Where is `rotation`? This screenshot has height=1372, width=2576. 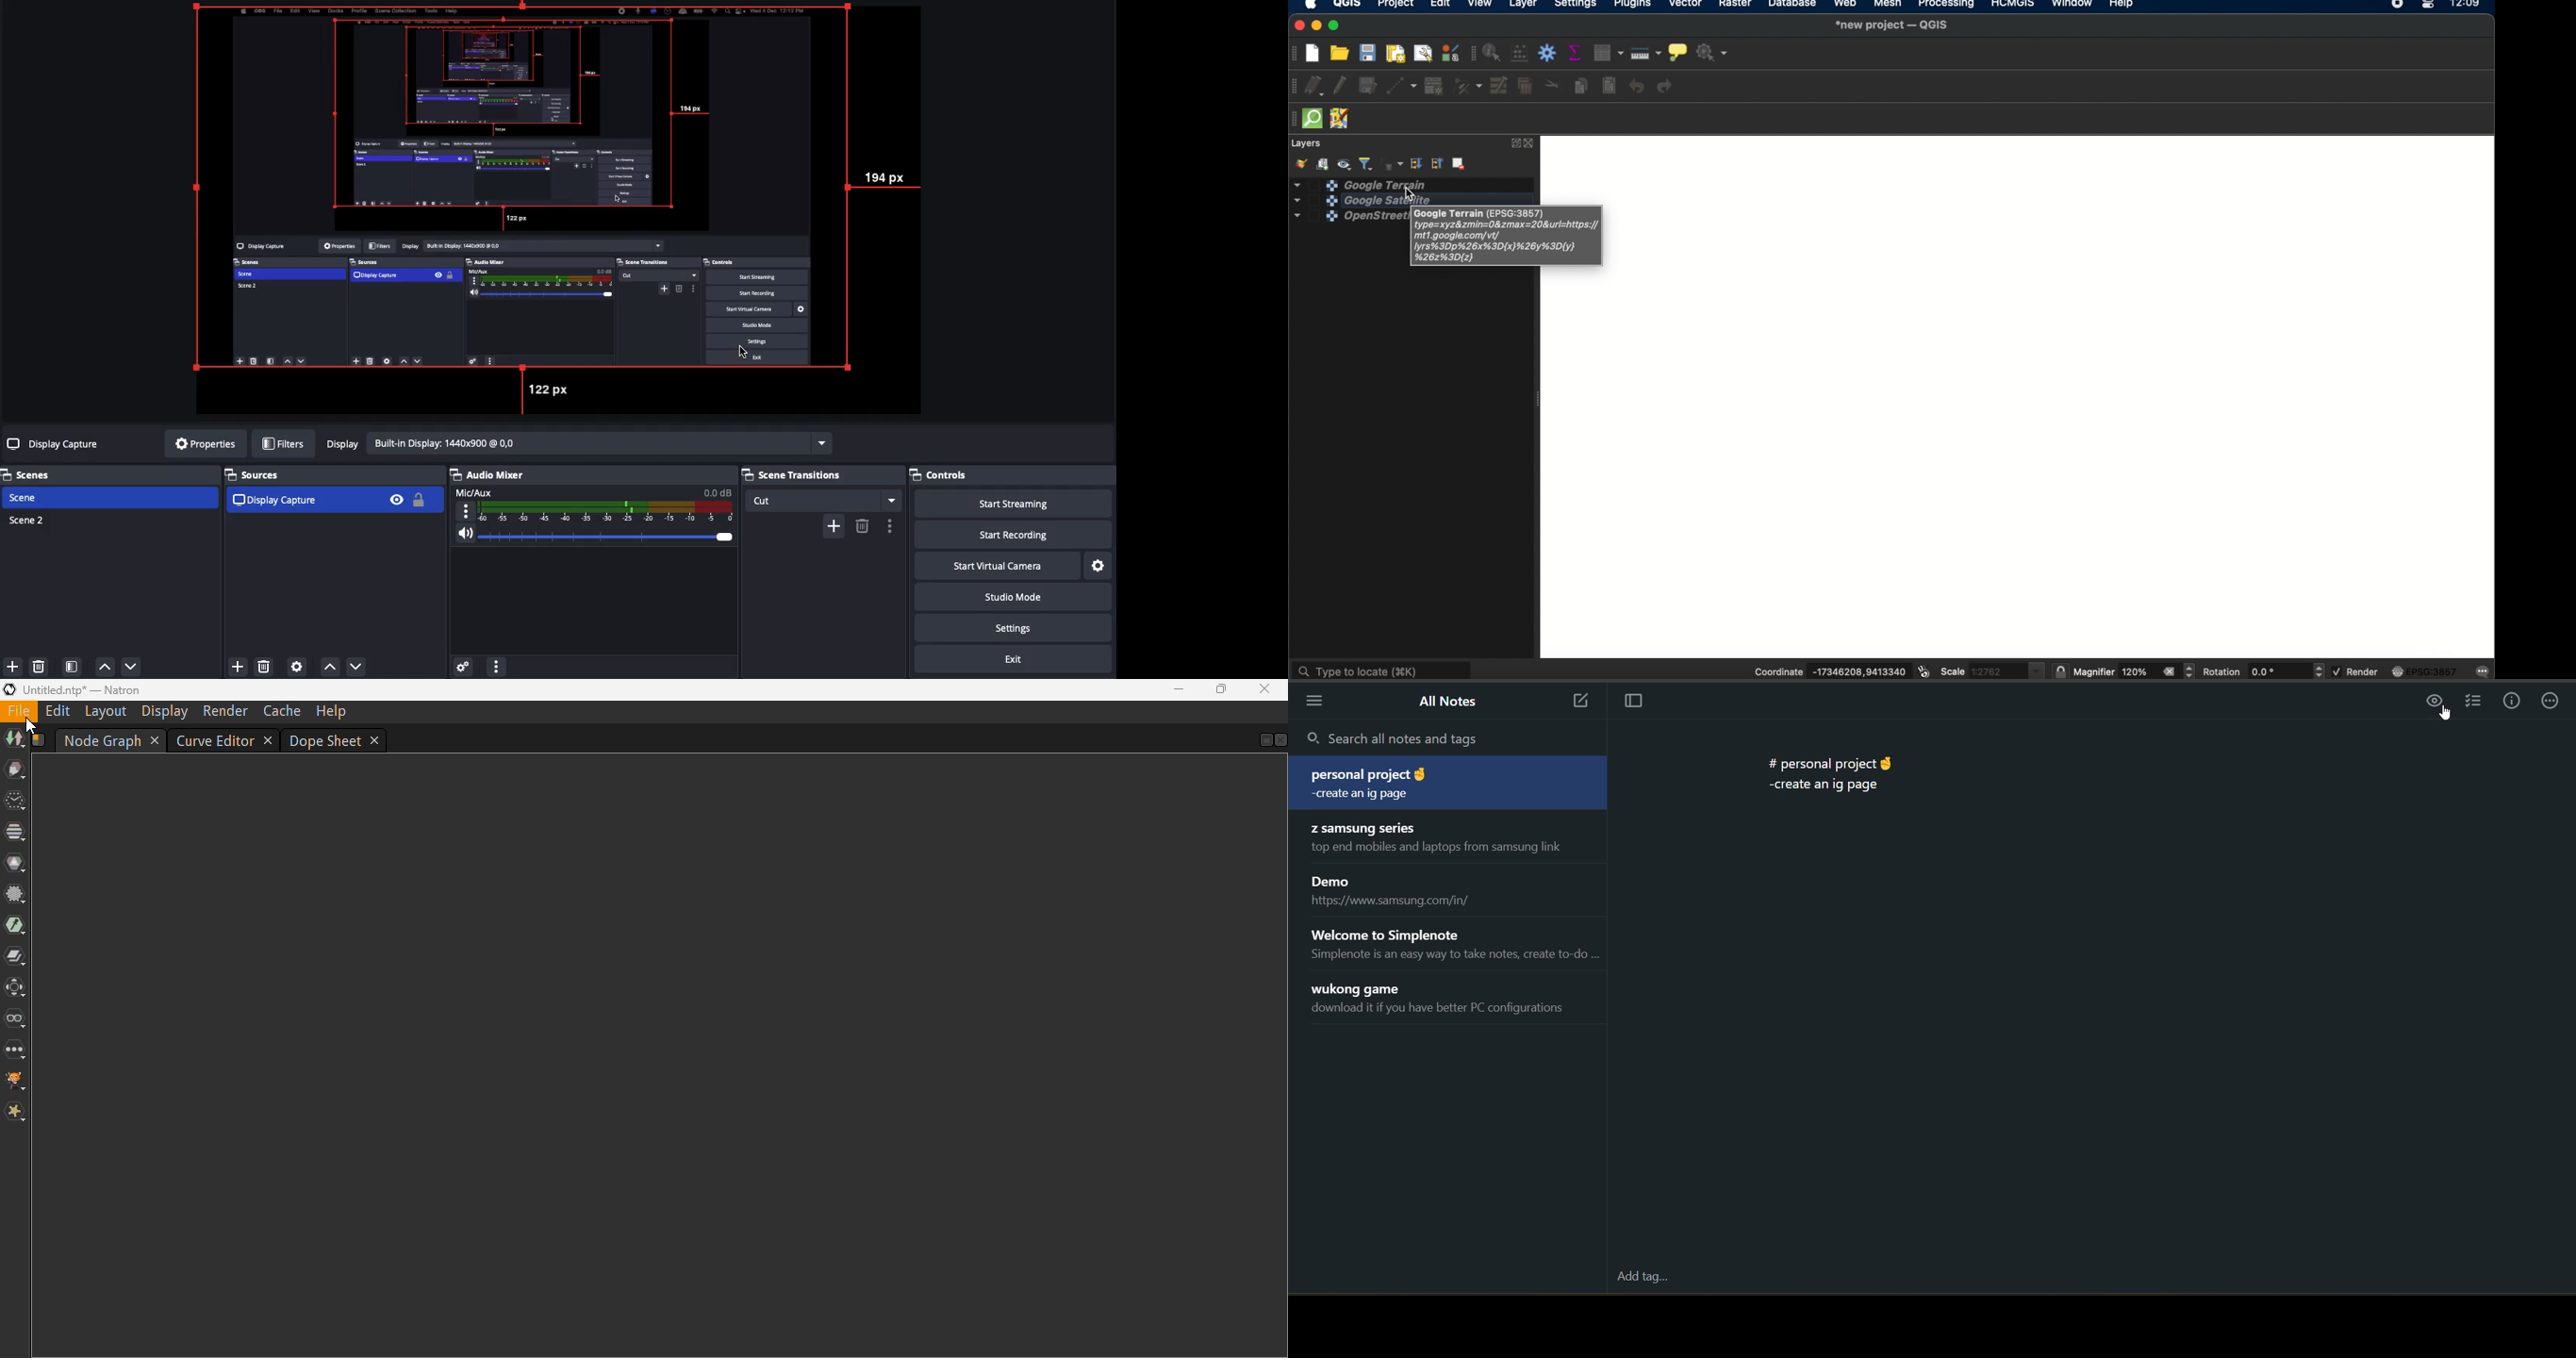 rotation is located at coordinates (2320, 671).